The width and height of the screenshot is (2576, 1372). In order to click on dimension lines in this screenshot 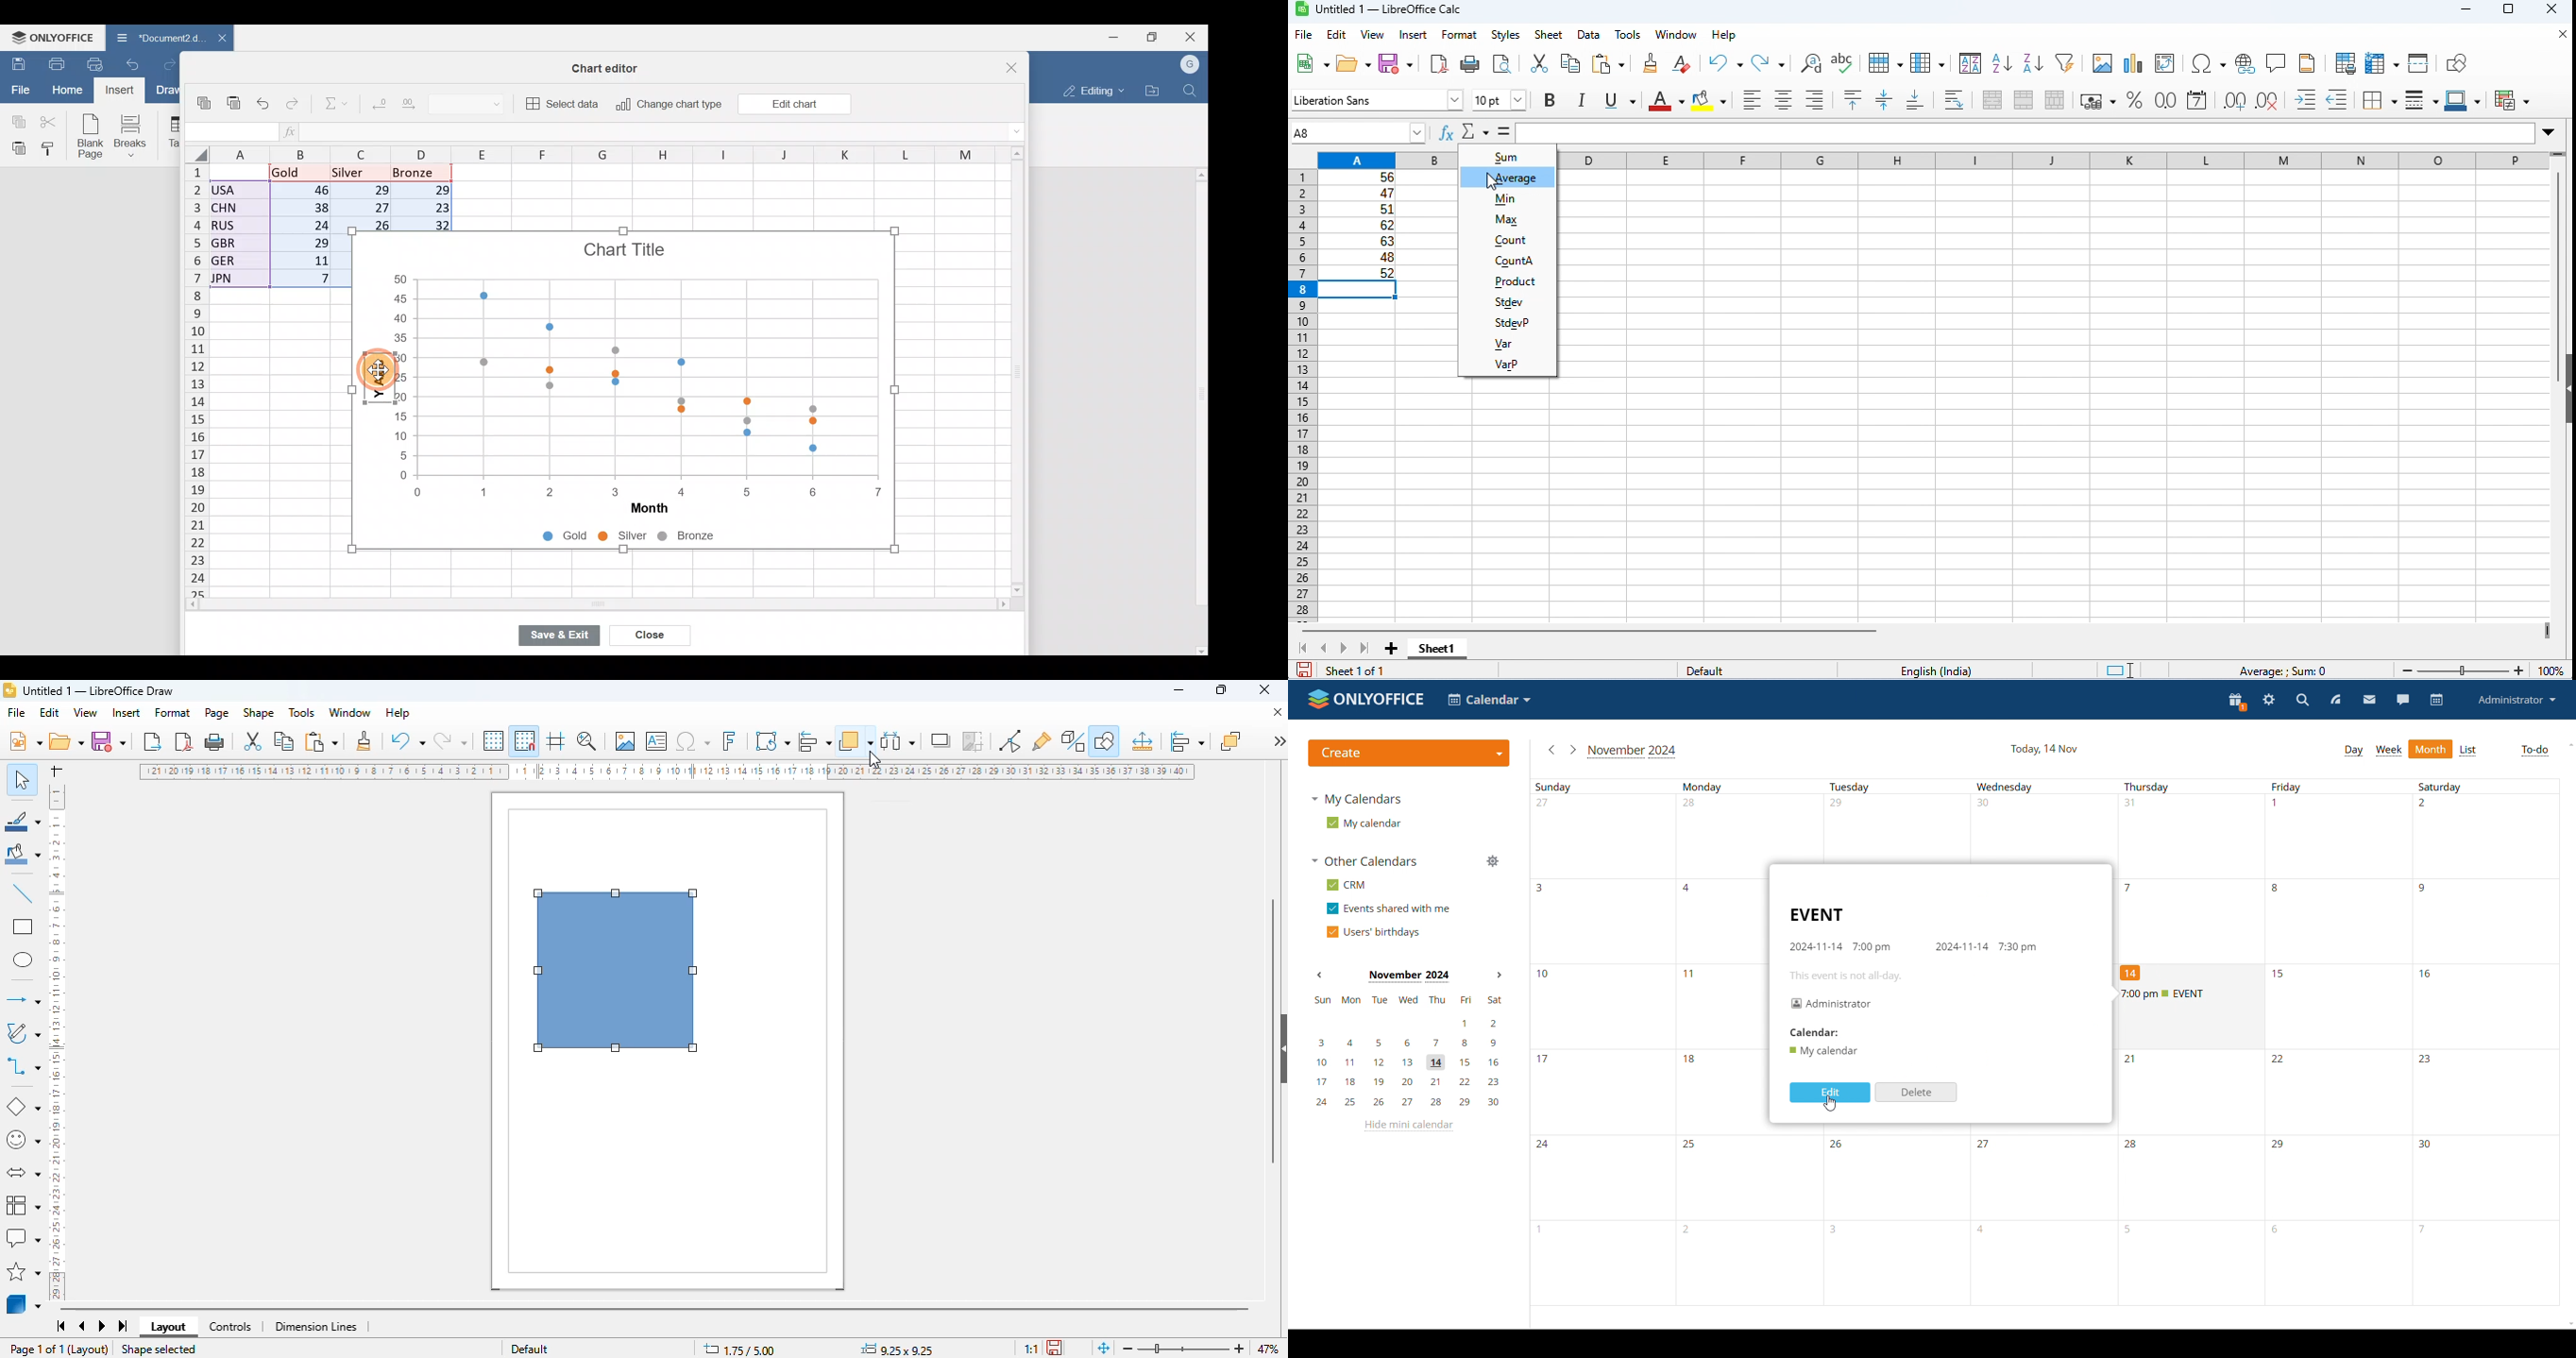, I will do `click(317, 1328)`.